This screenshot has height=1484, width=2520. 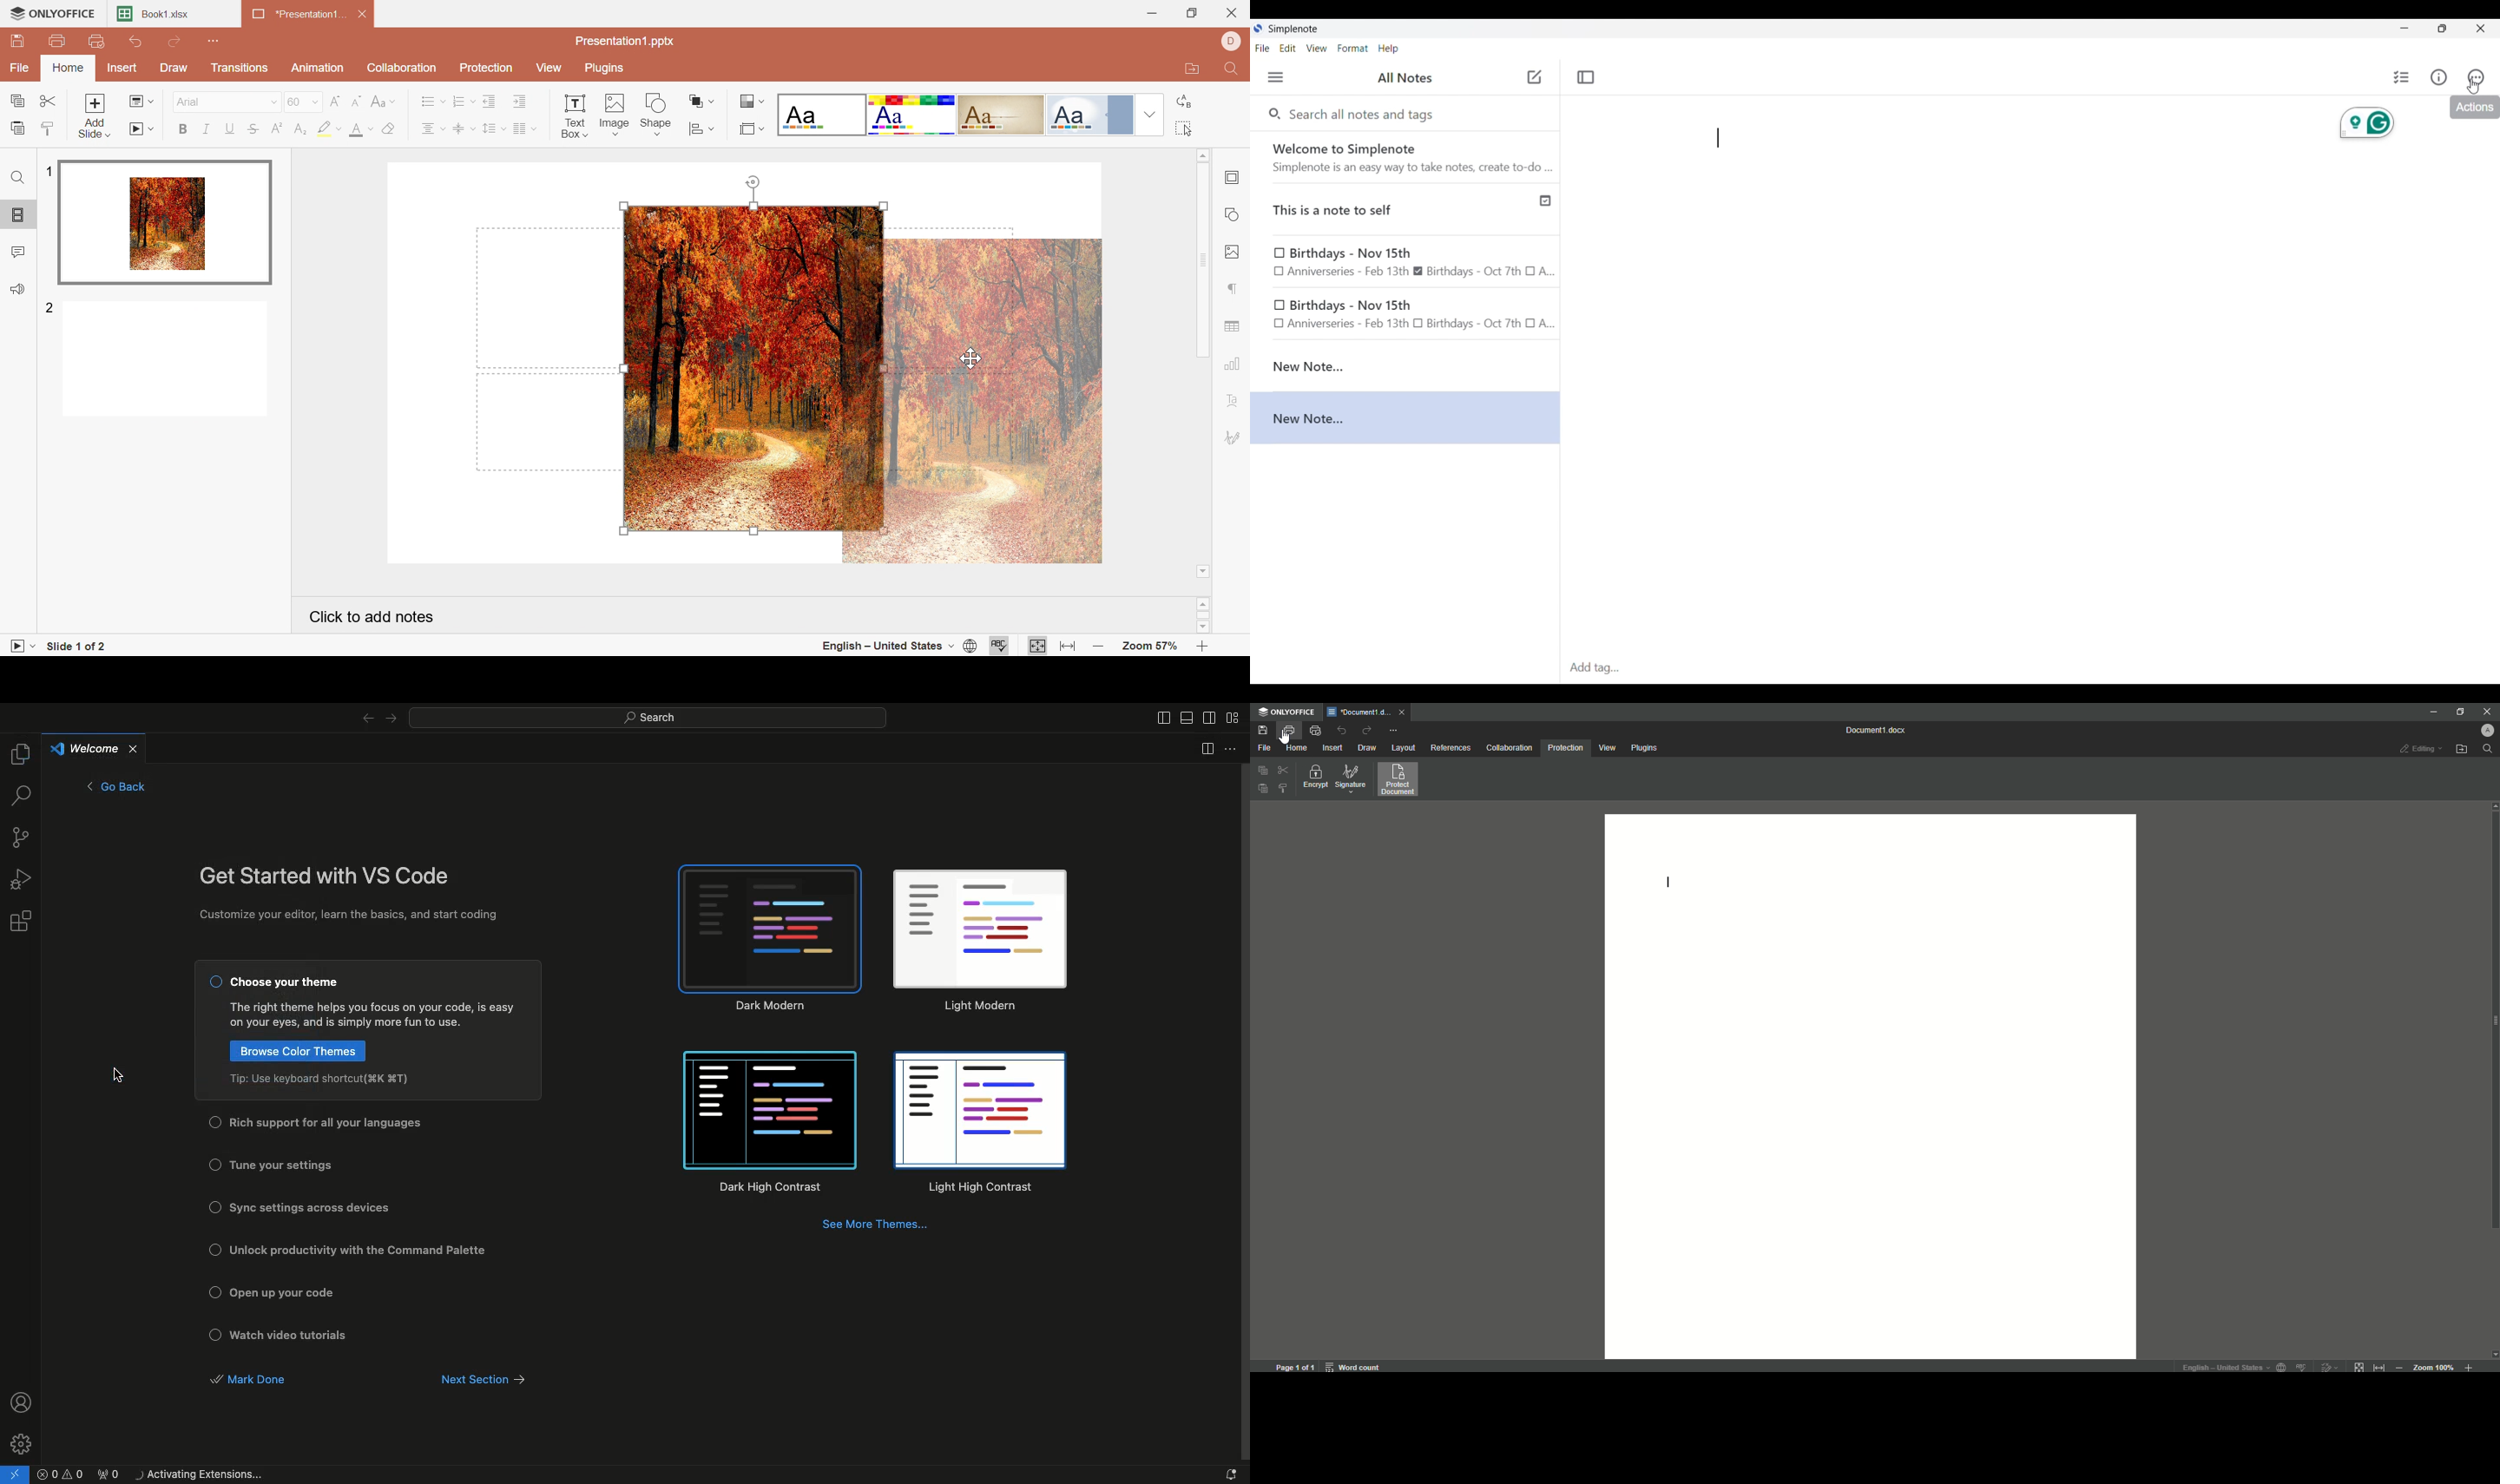 What do you see at coordinates (624, 42) in the screenshot?
I see `Presentation1.pptx` at bounding box center [624, 42].